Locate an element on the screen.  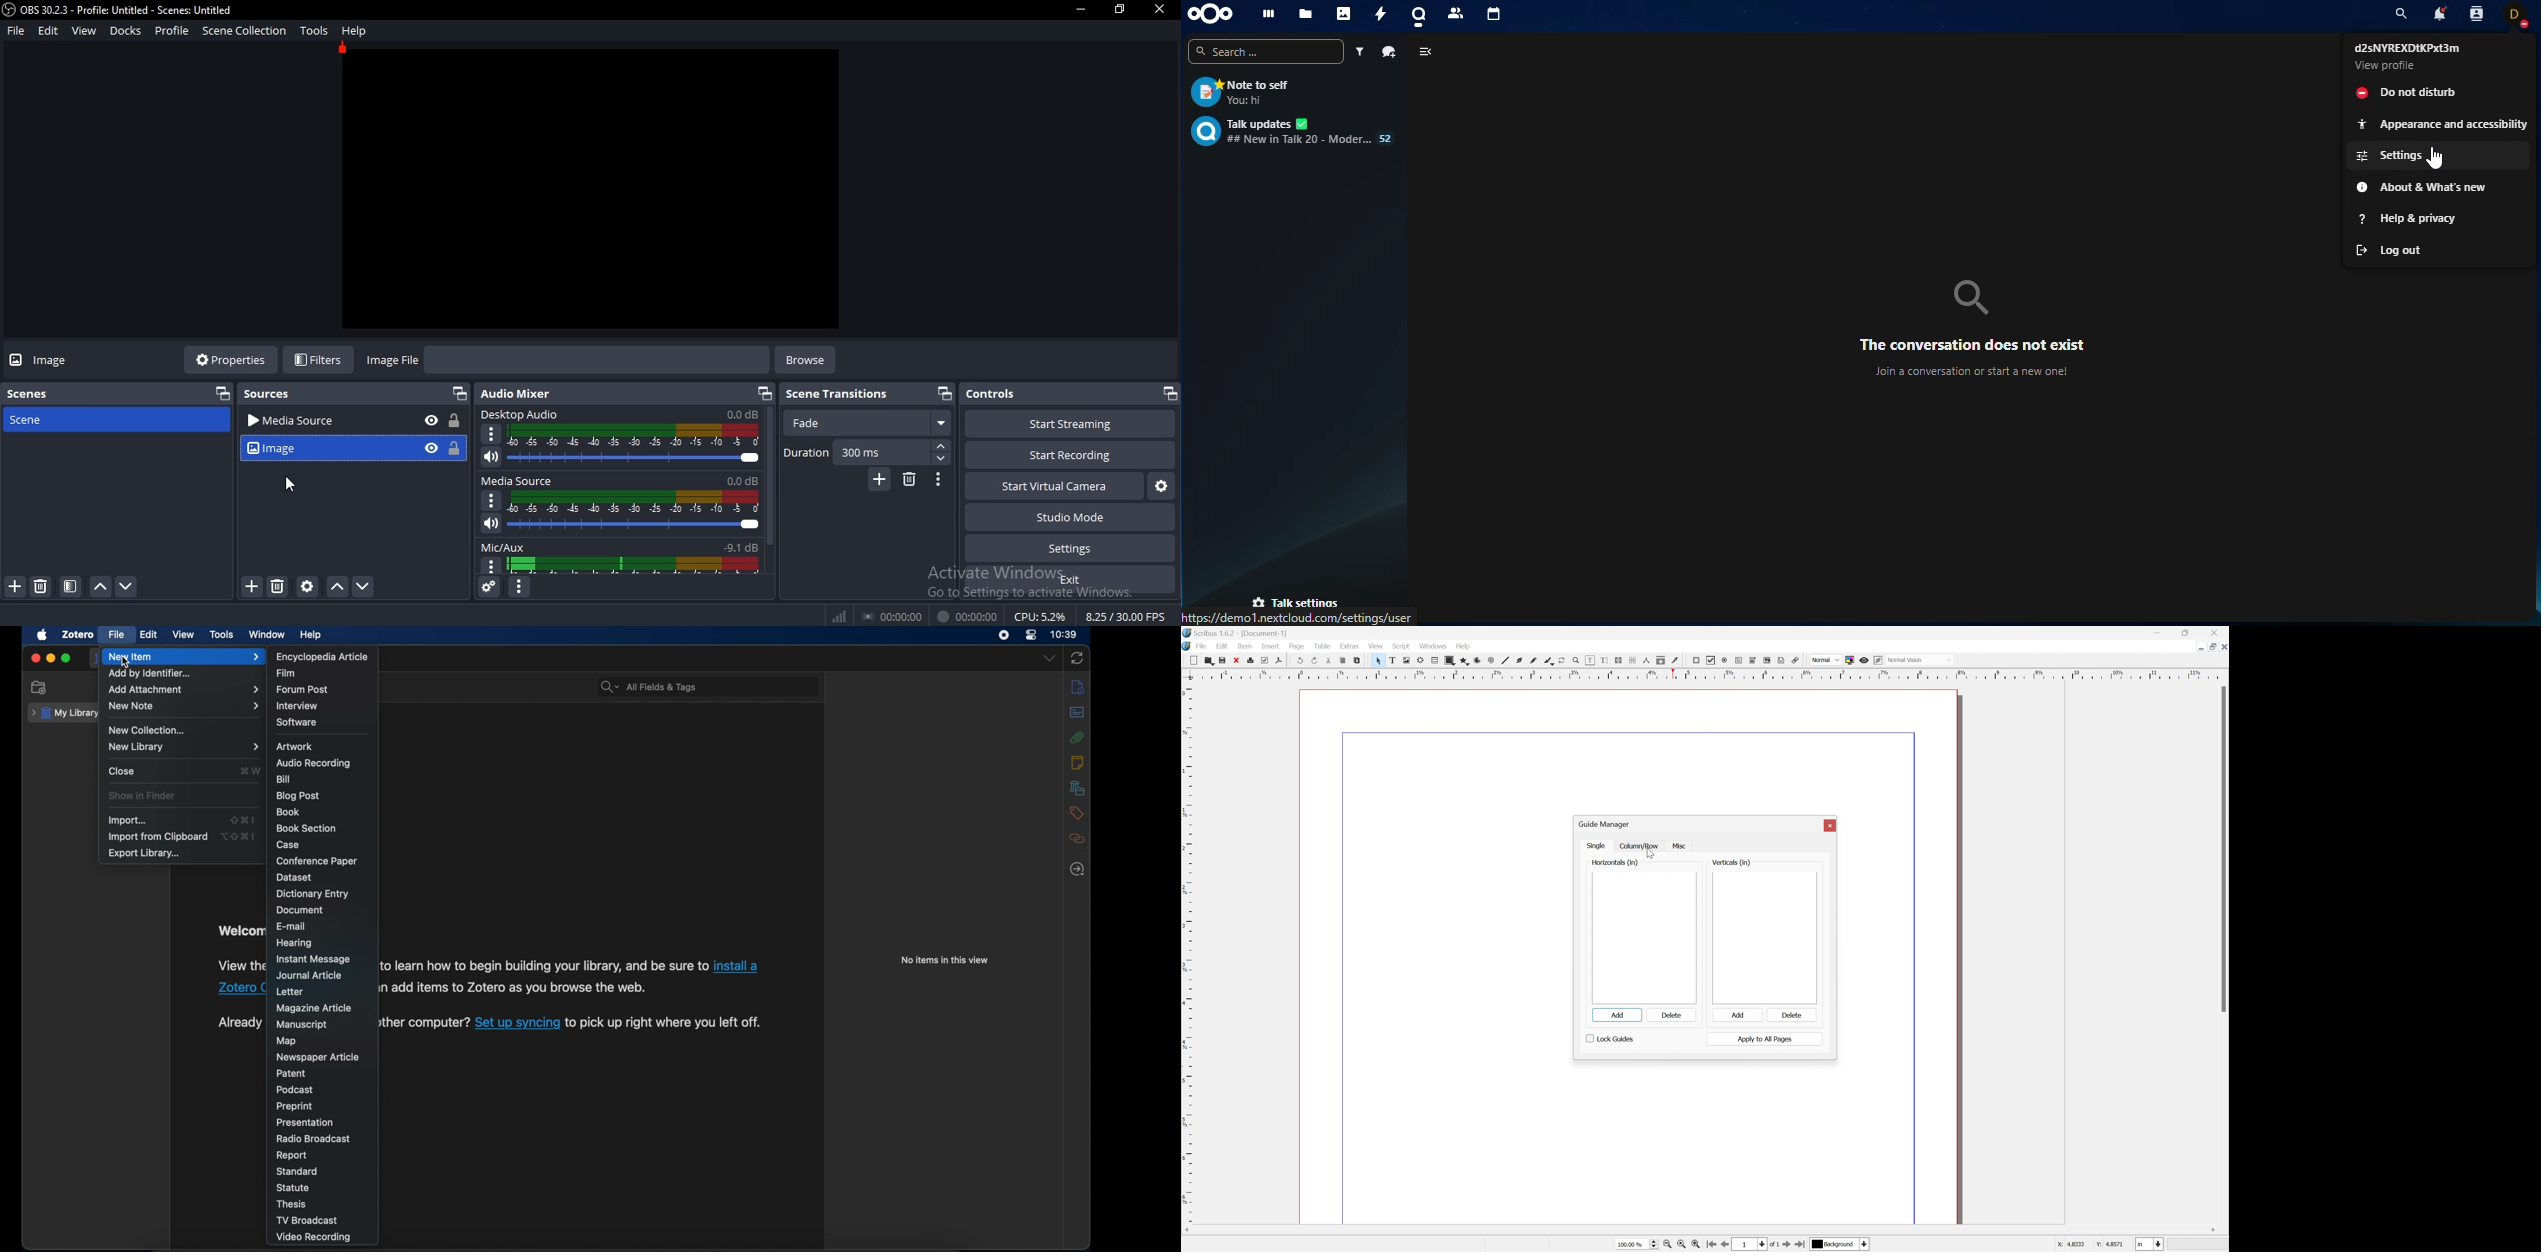
Note to self You: hi is located at coordinates (1294, 92).